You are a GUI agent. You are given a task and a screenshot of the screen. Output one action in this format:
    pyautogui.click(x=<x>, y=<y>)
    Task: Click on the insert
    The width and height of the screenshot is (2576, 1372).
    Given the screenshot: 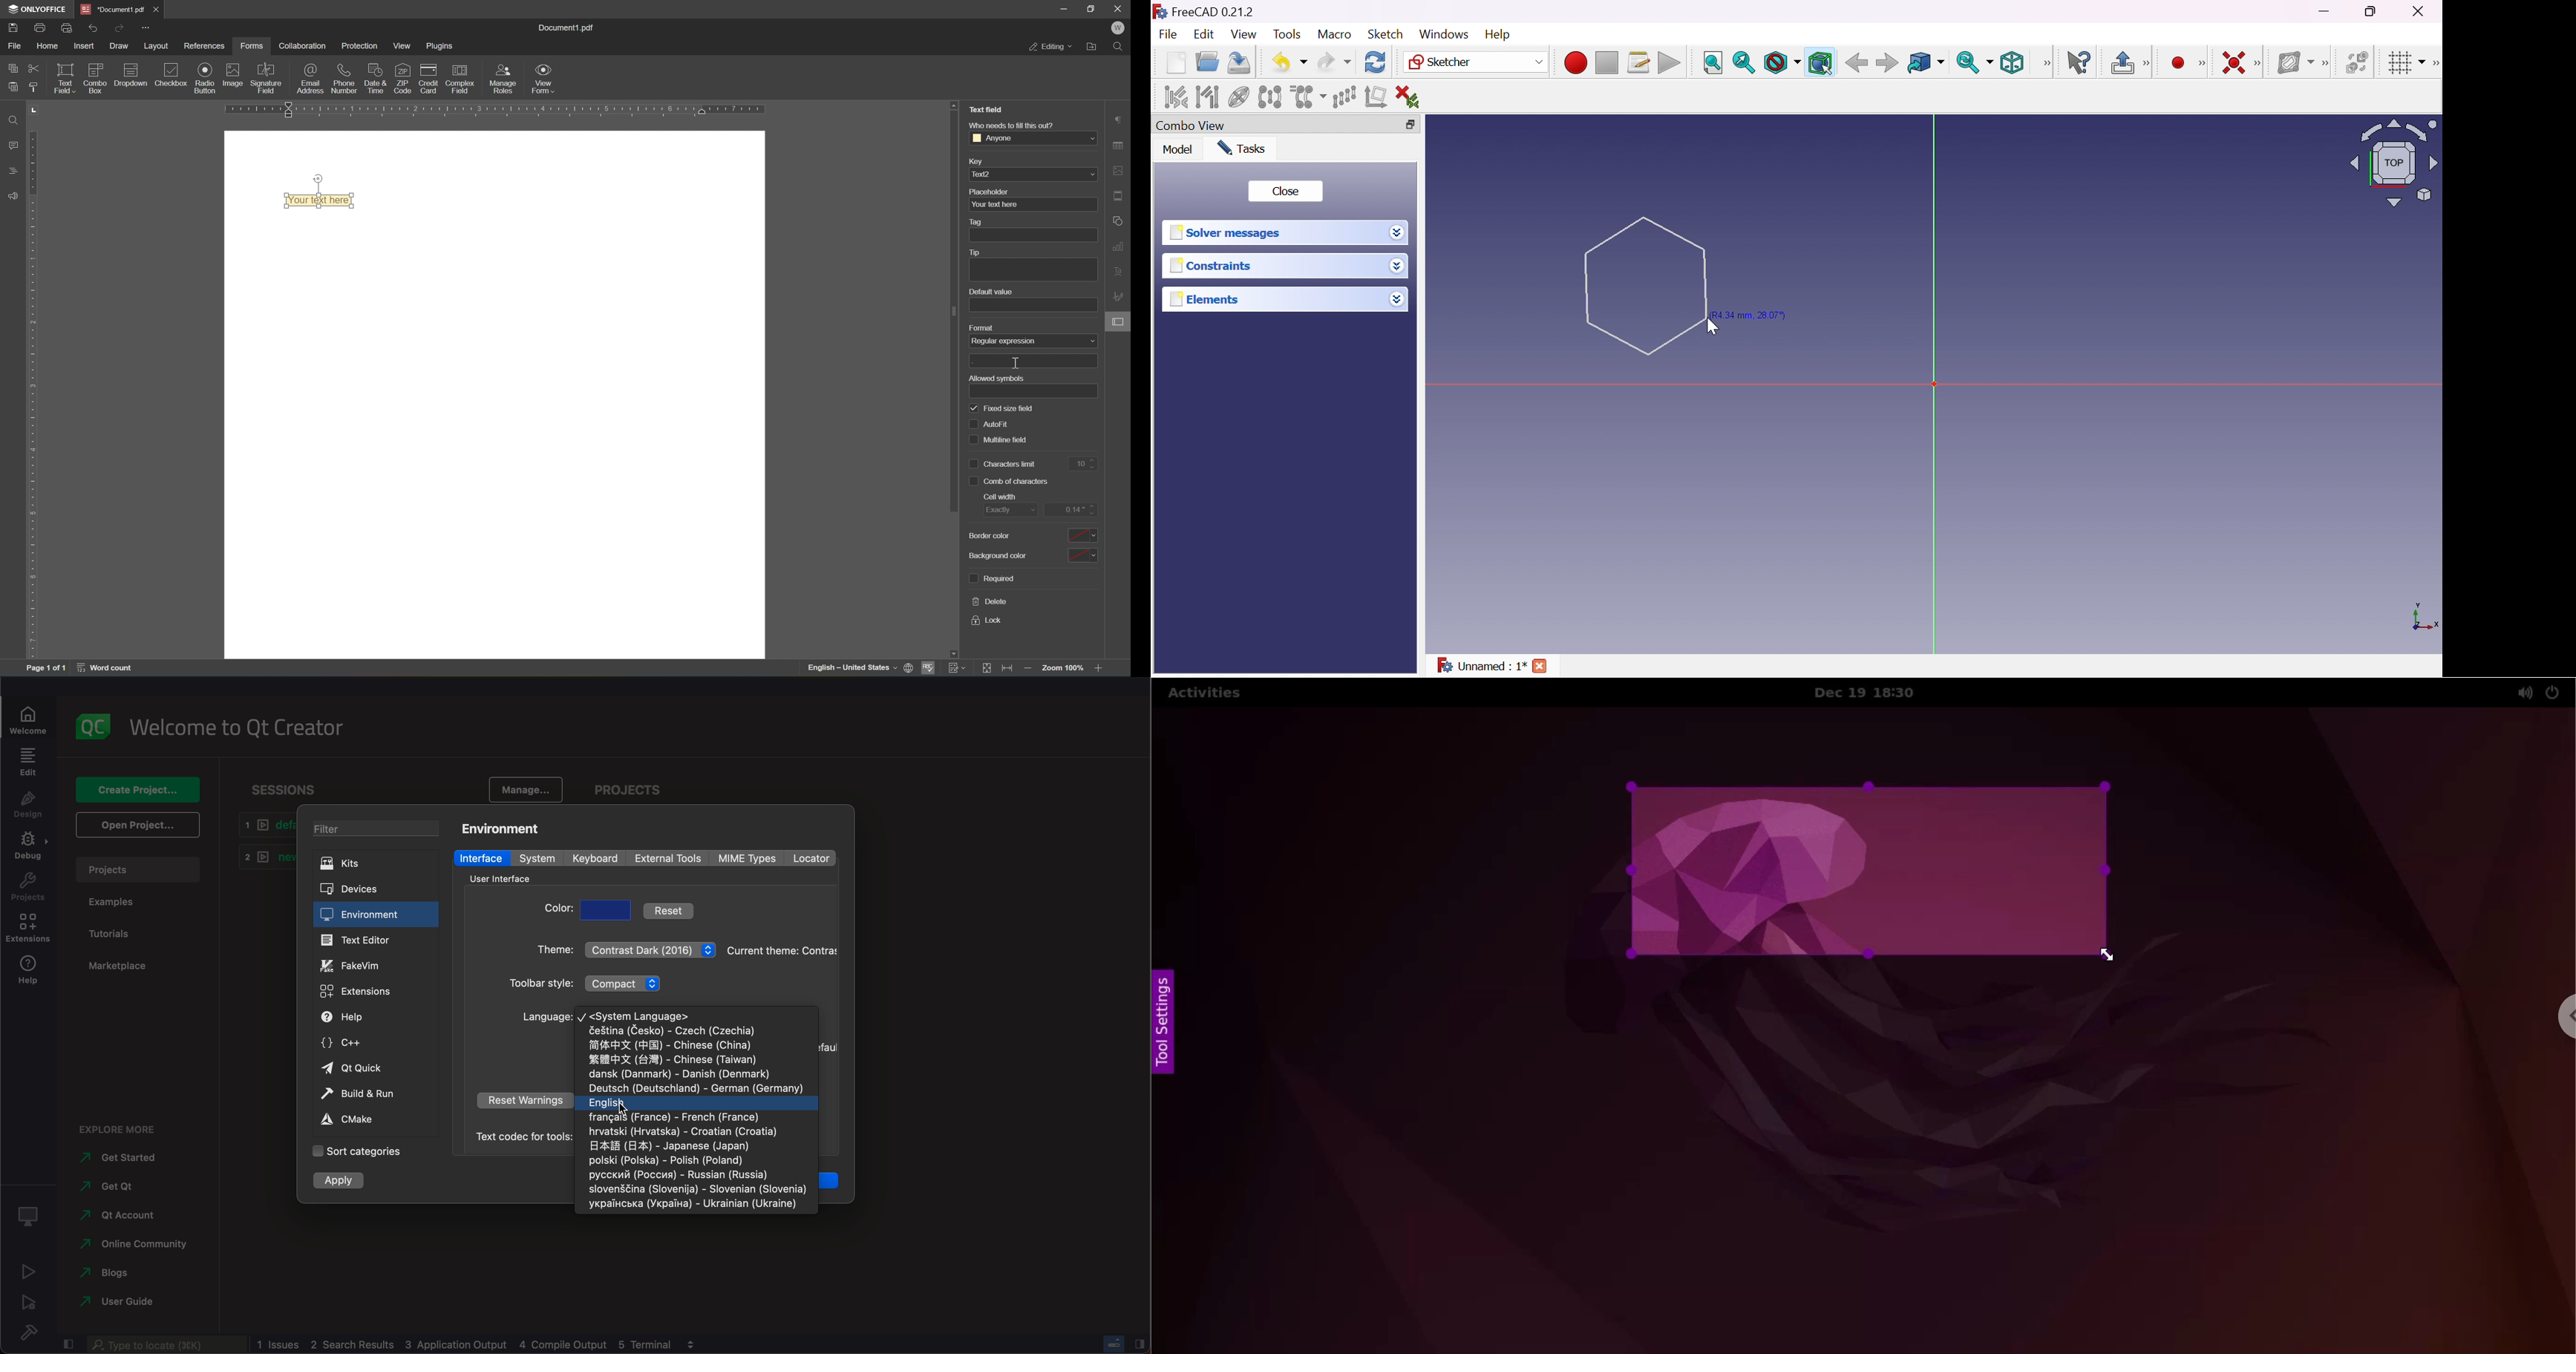 What is the action you would take?
    pyautogui.click(x=84, y=44)
    